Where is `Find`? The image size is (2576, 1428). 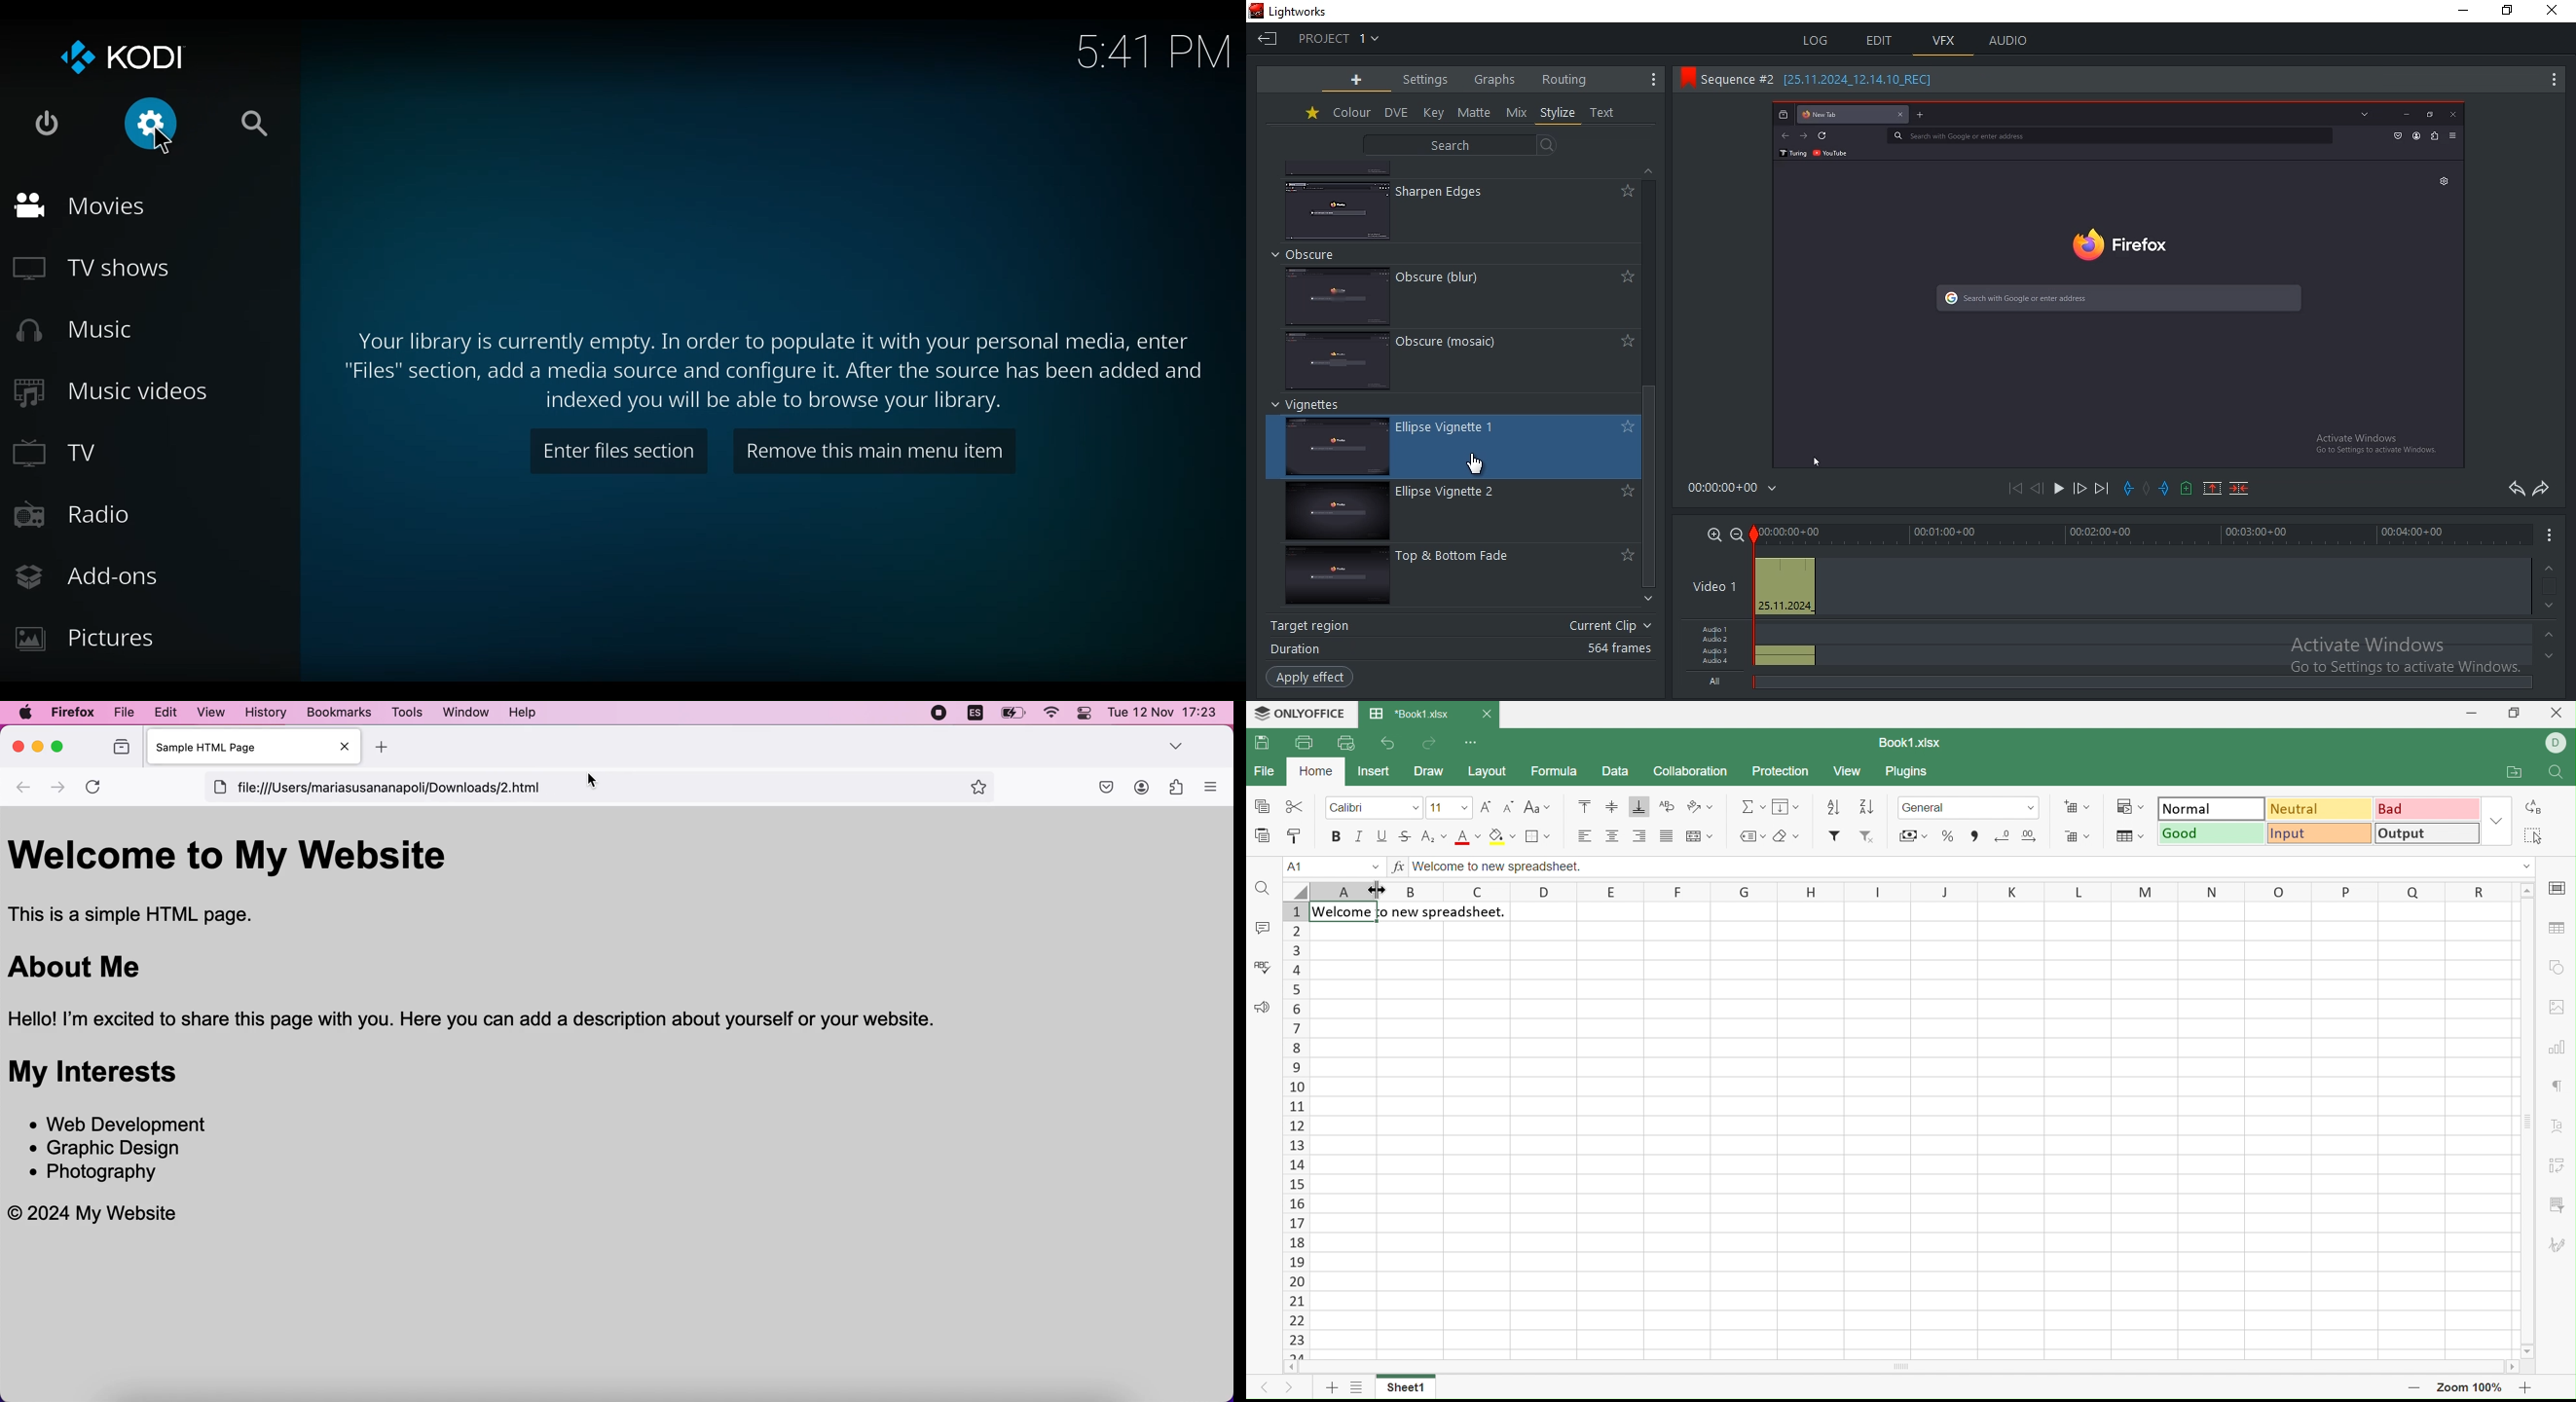 Find is located at coordinates (2557, 774).